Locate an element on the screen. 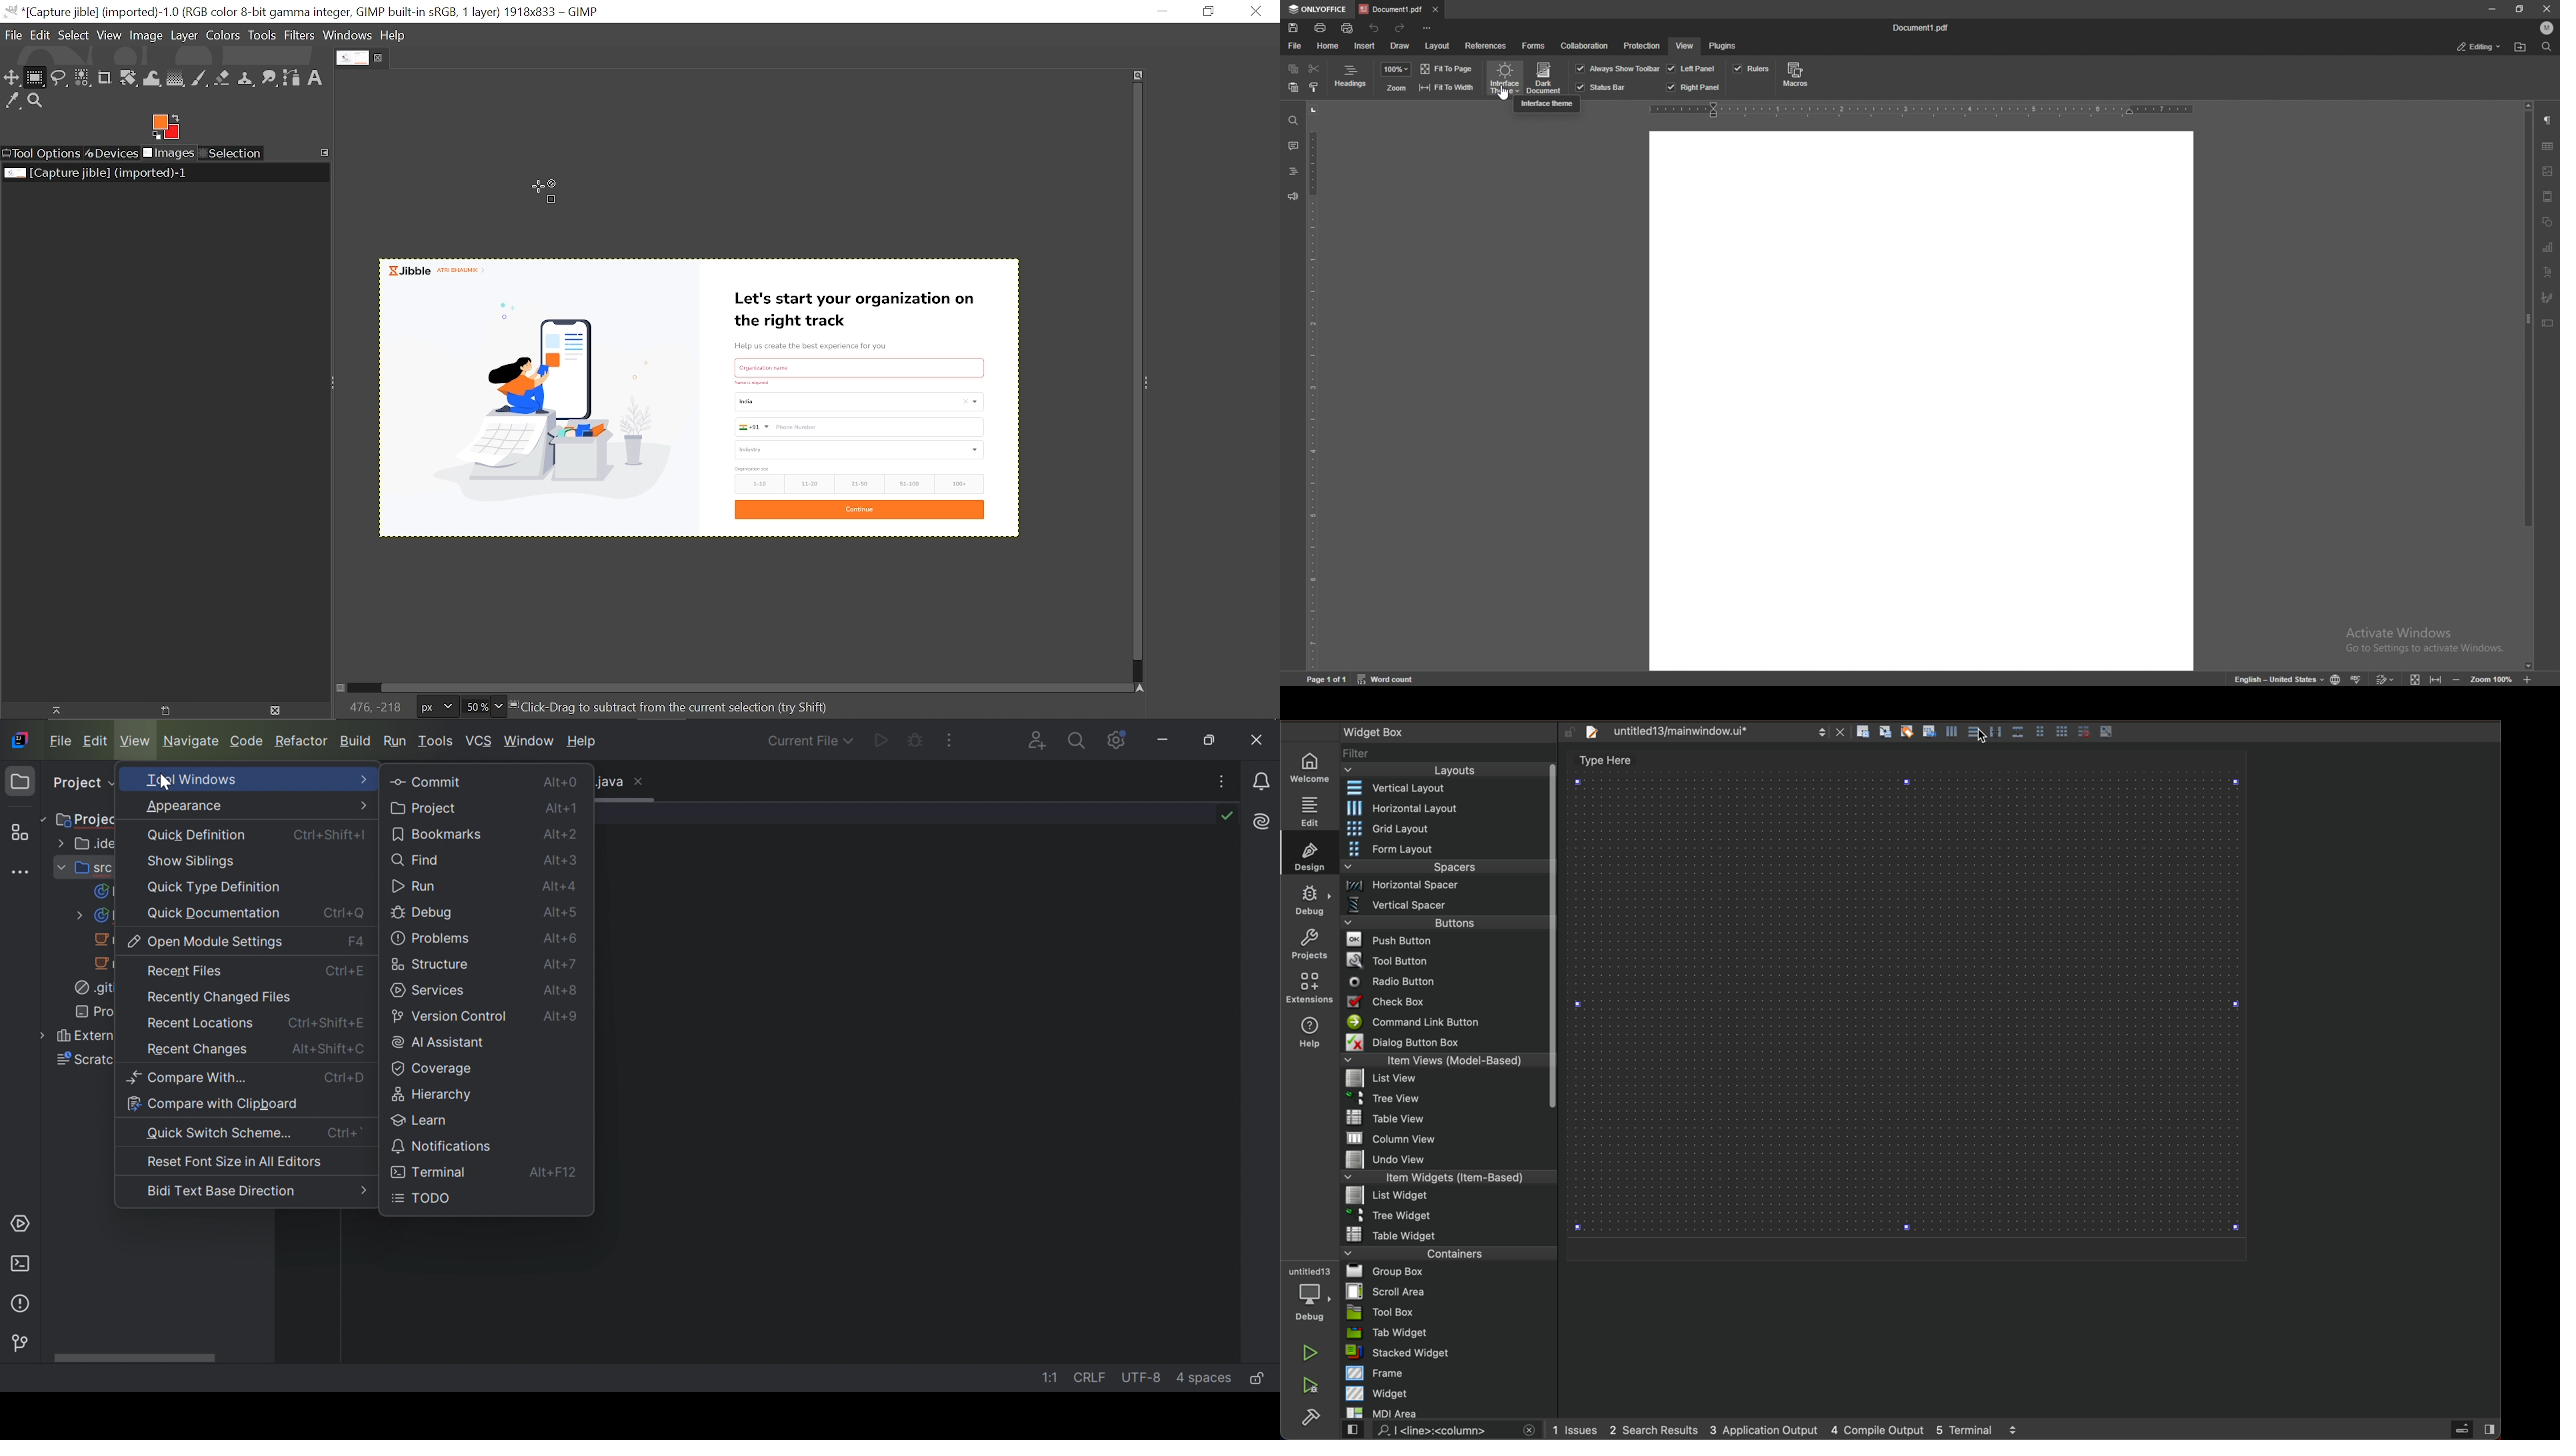  always show toolbar is located at coordinates (1616, 69).